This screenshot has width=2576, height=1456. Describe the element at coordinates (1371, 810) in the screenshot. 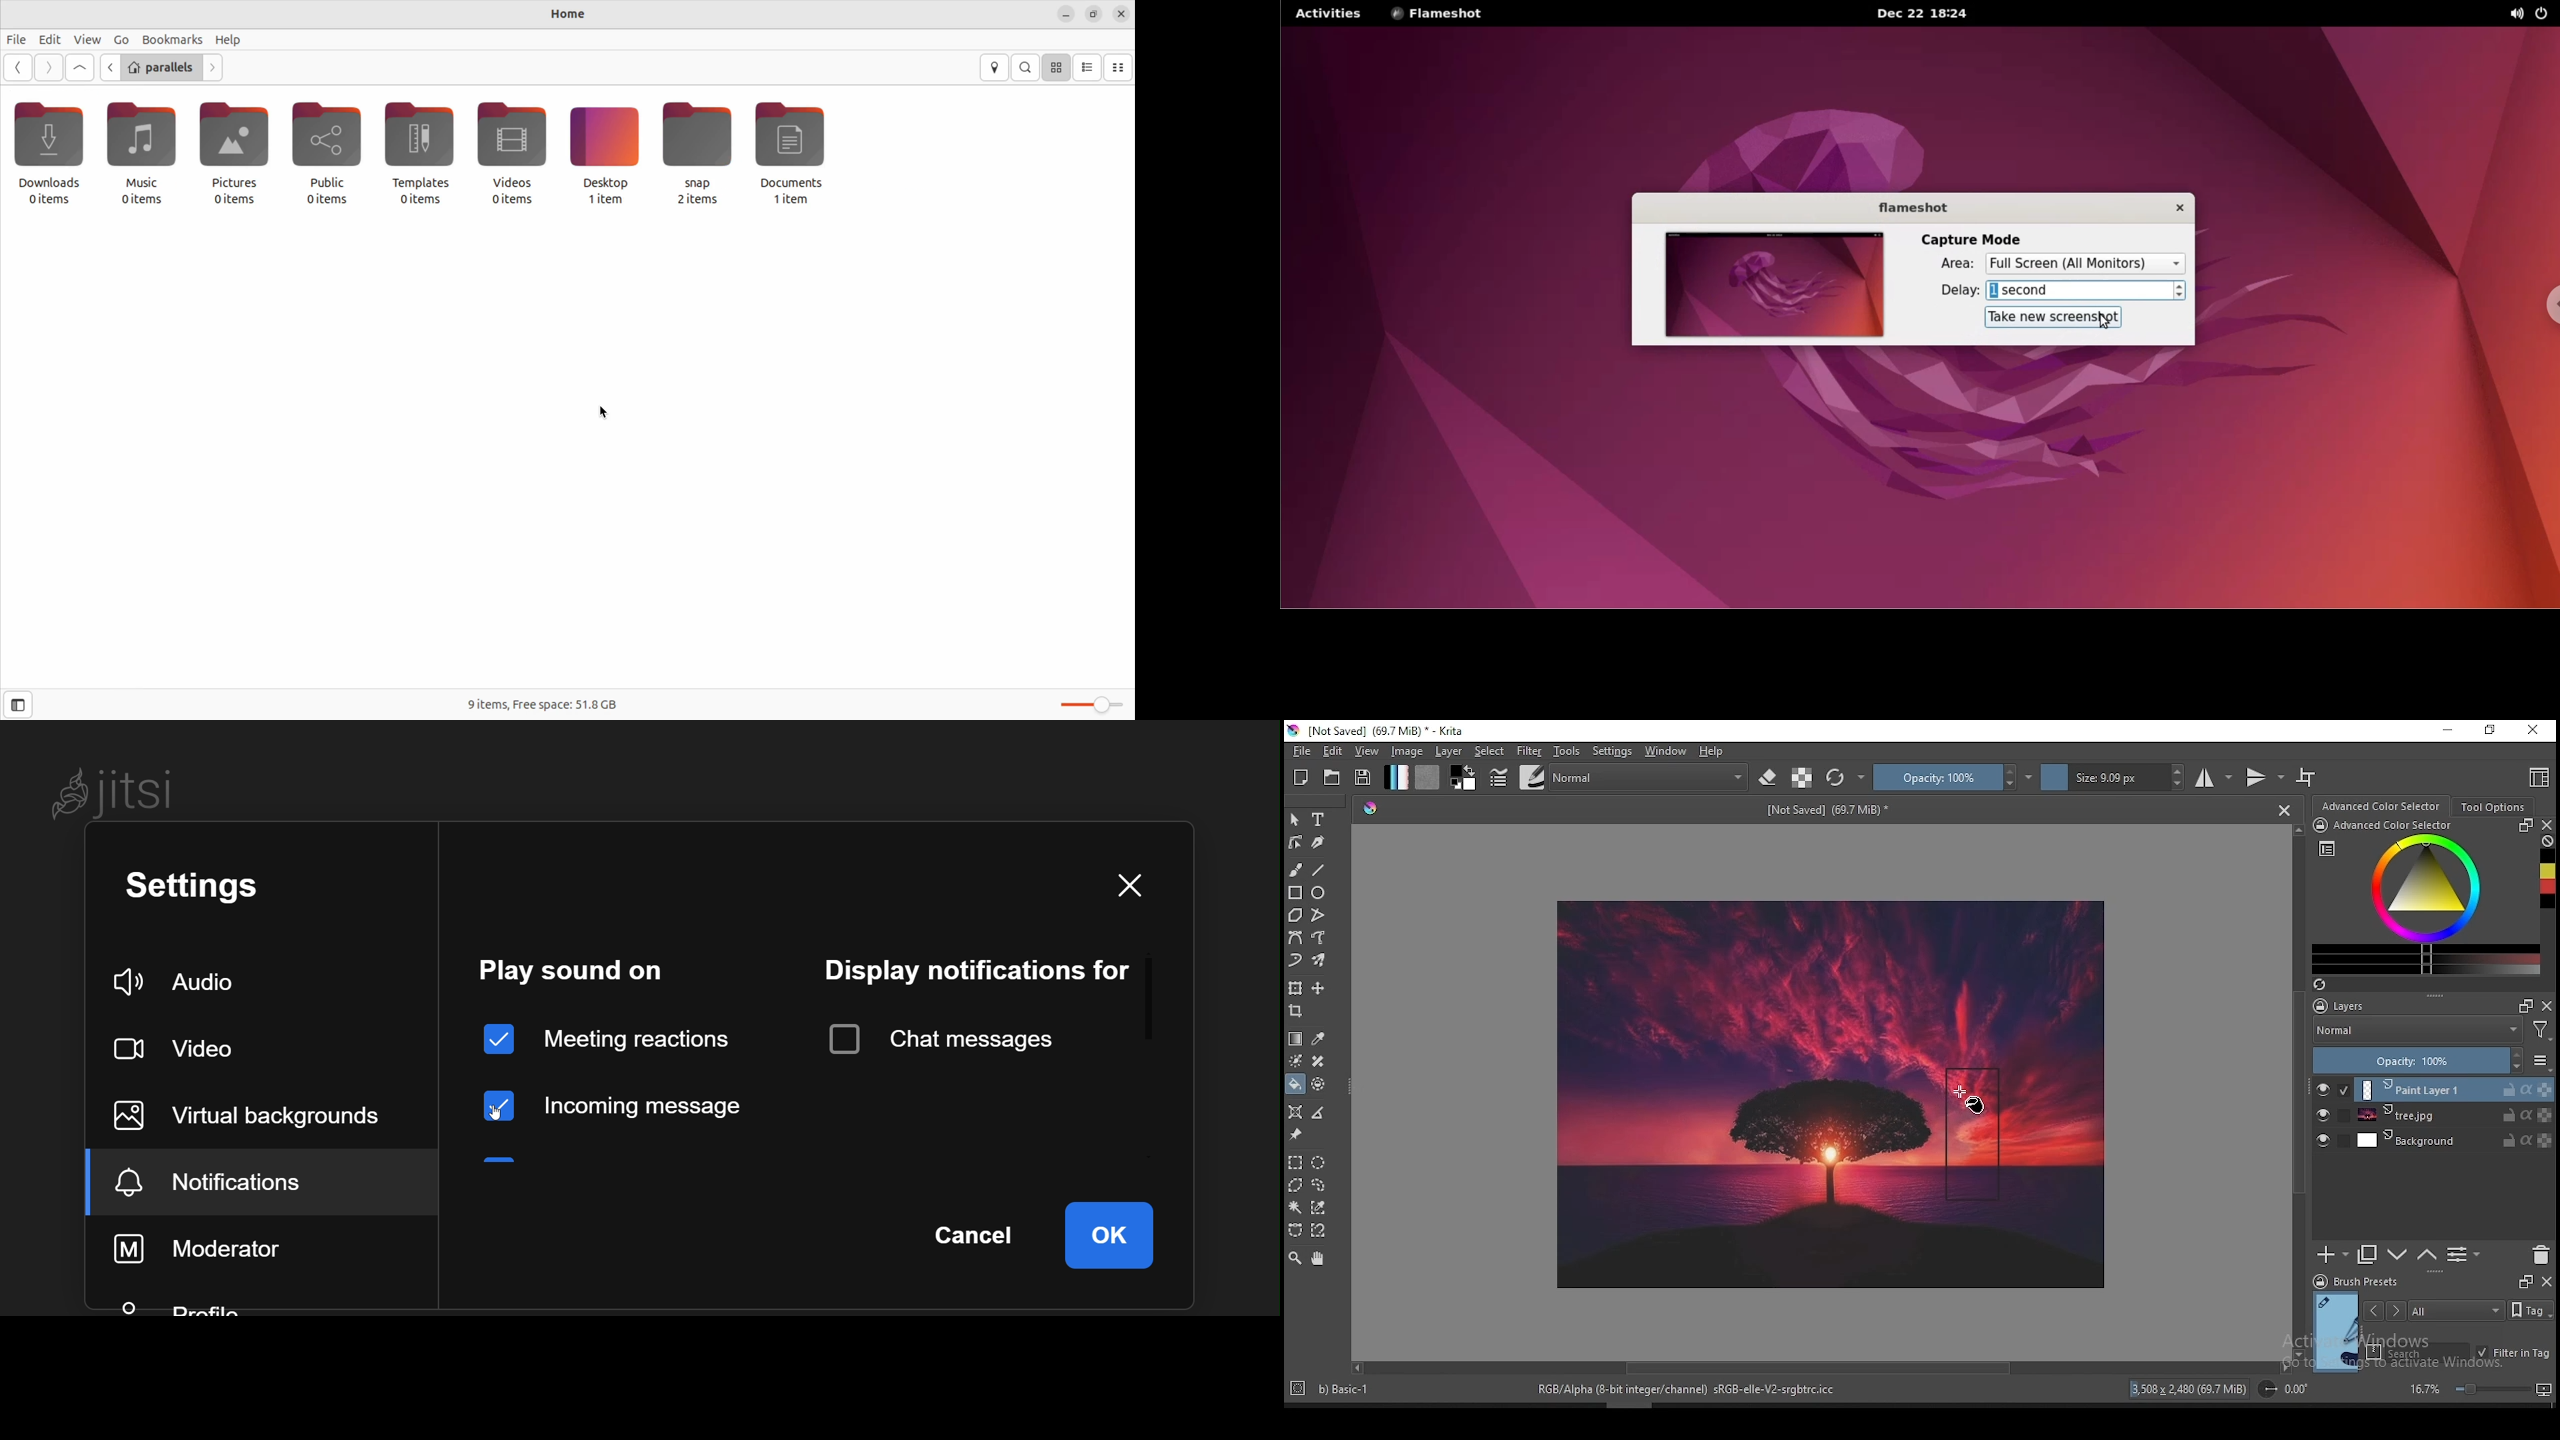

I see `Pallete` at that location.